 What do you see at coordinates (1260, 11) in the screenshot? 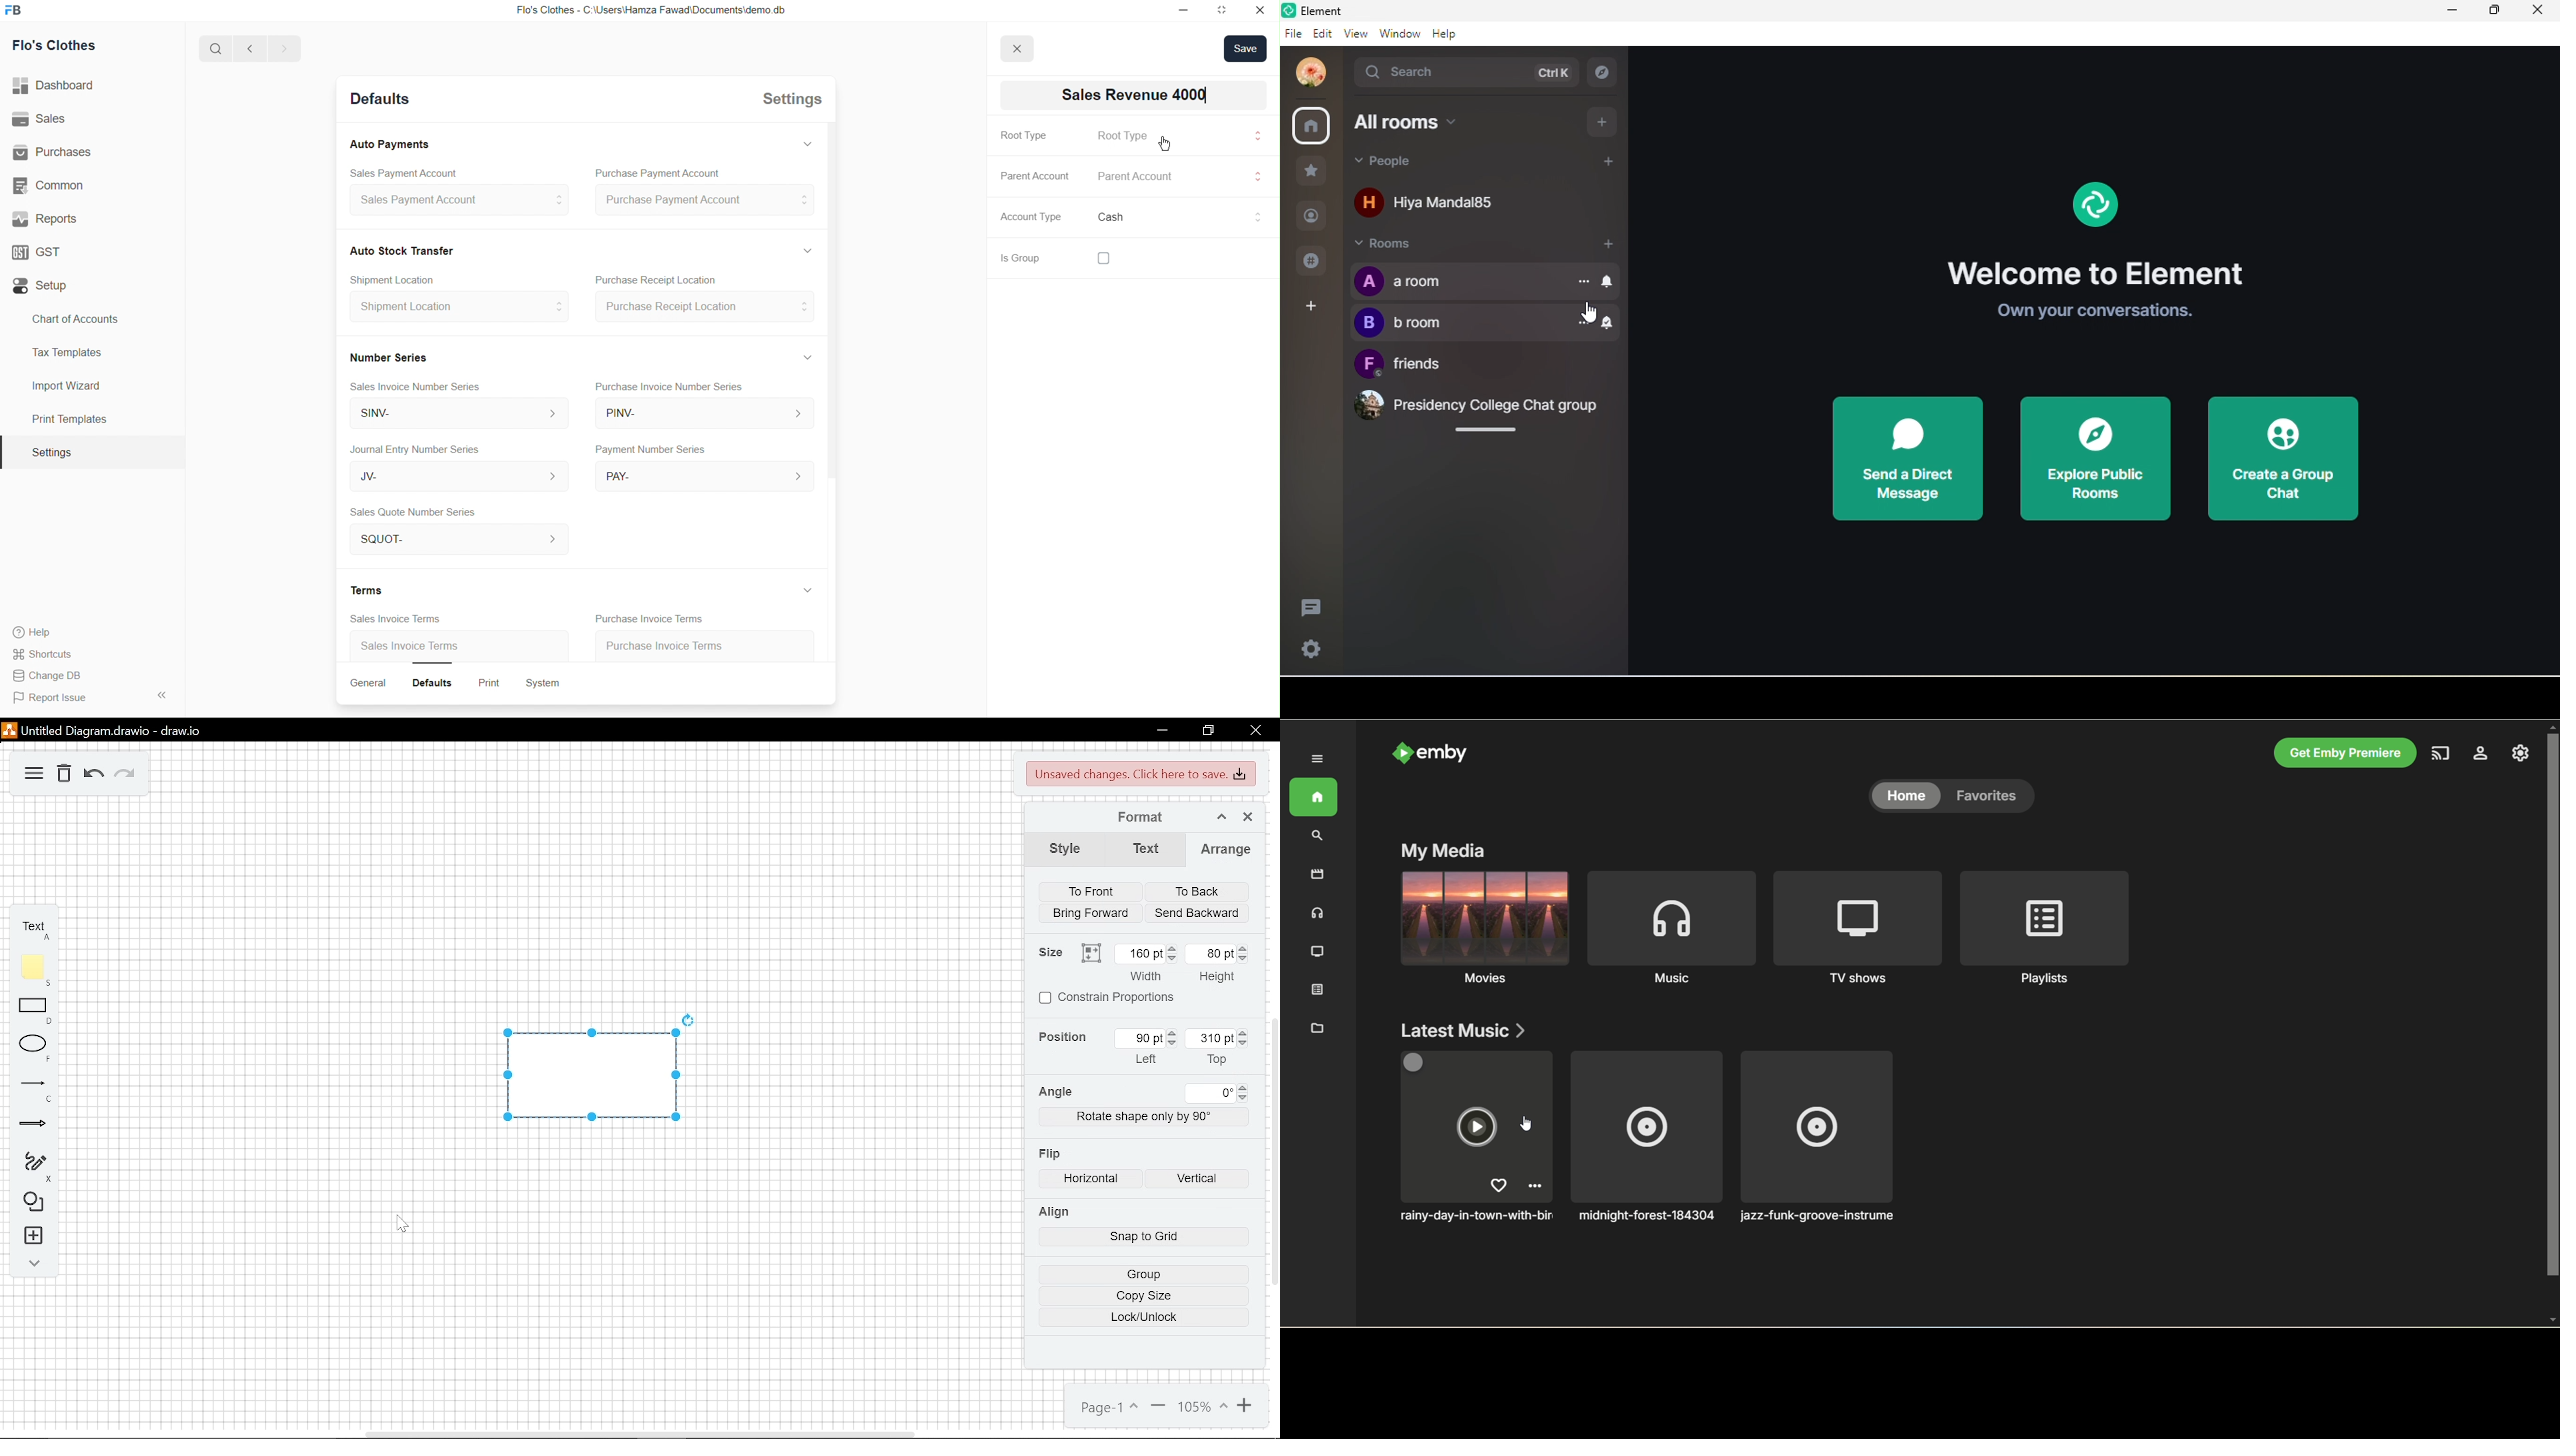
I see `Close` at bounding box center [1260, 11].